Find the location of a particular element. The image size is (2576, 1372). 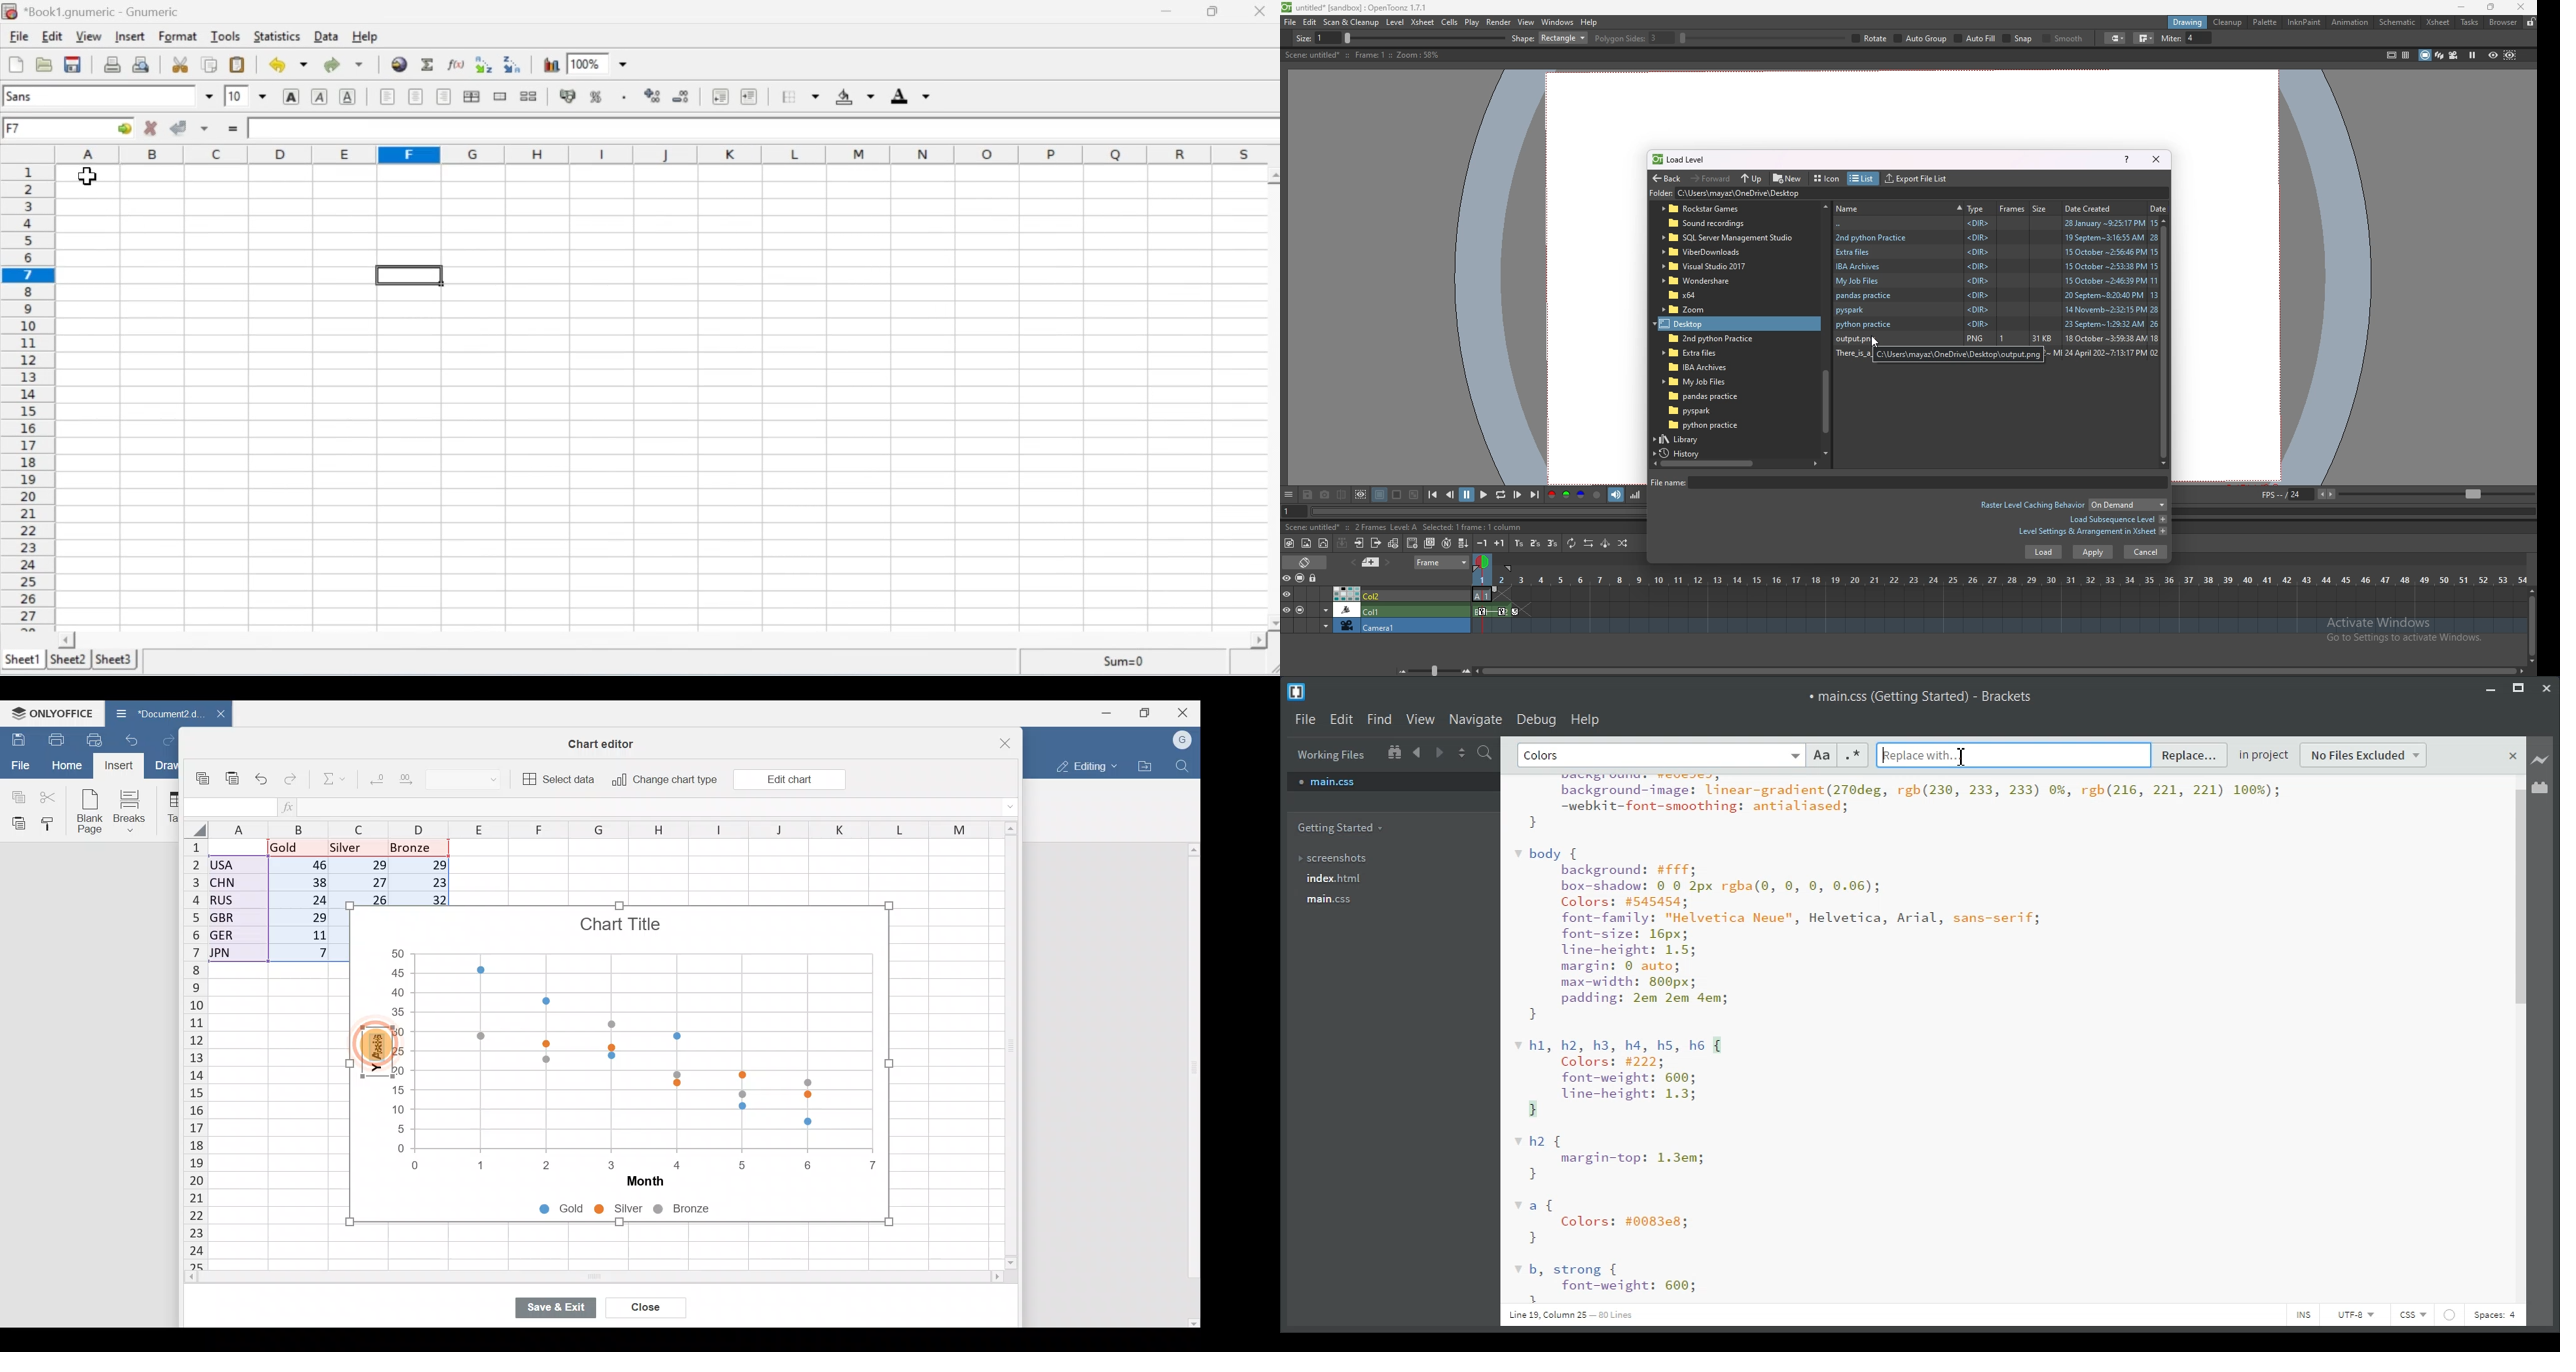

Line 19, Column 25 — 80 Lines is located at coordinates (1570, 1315).